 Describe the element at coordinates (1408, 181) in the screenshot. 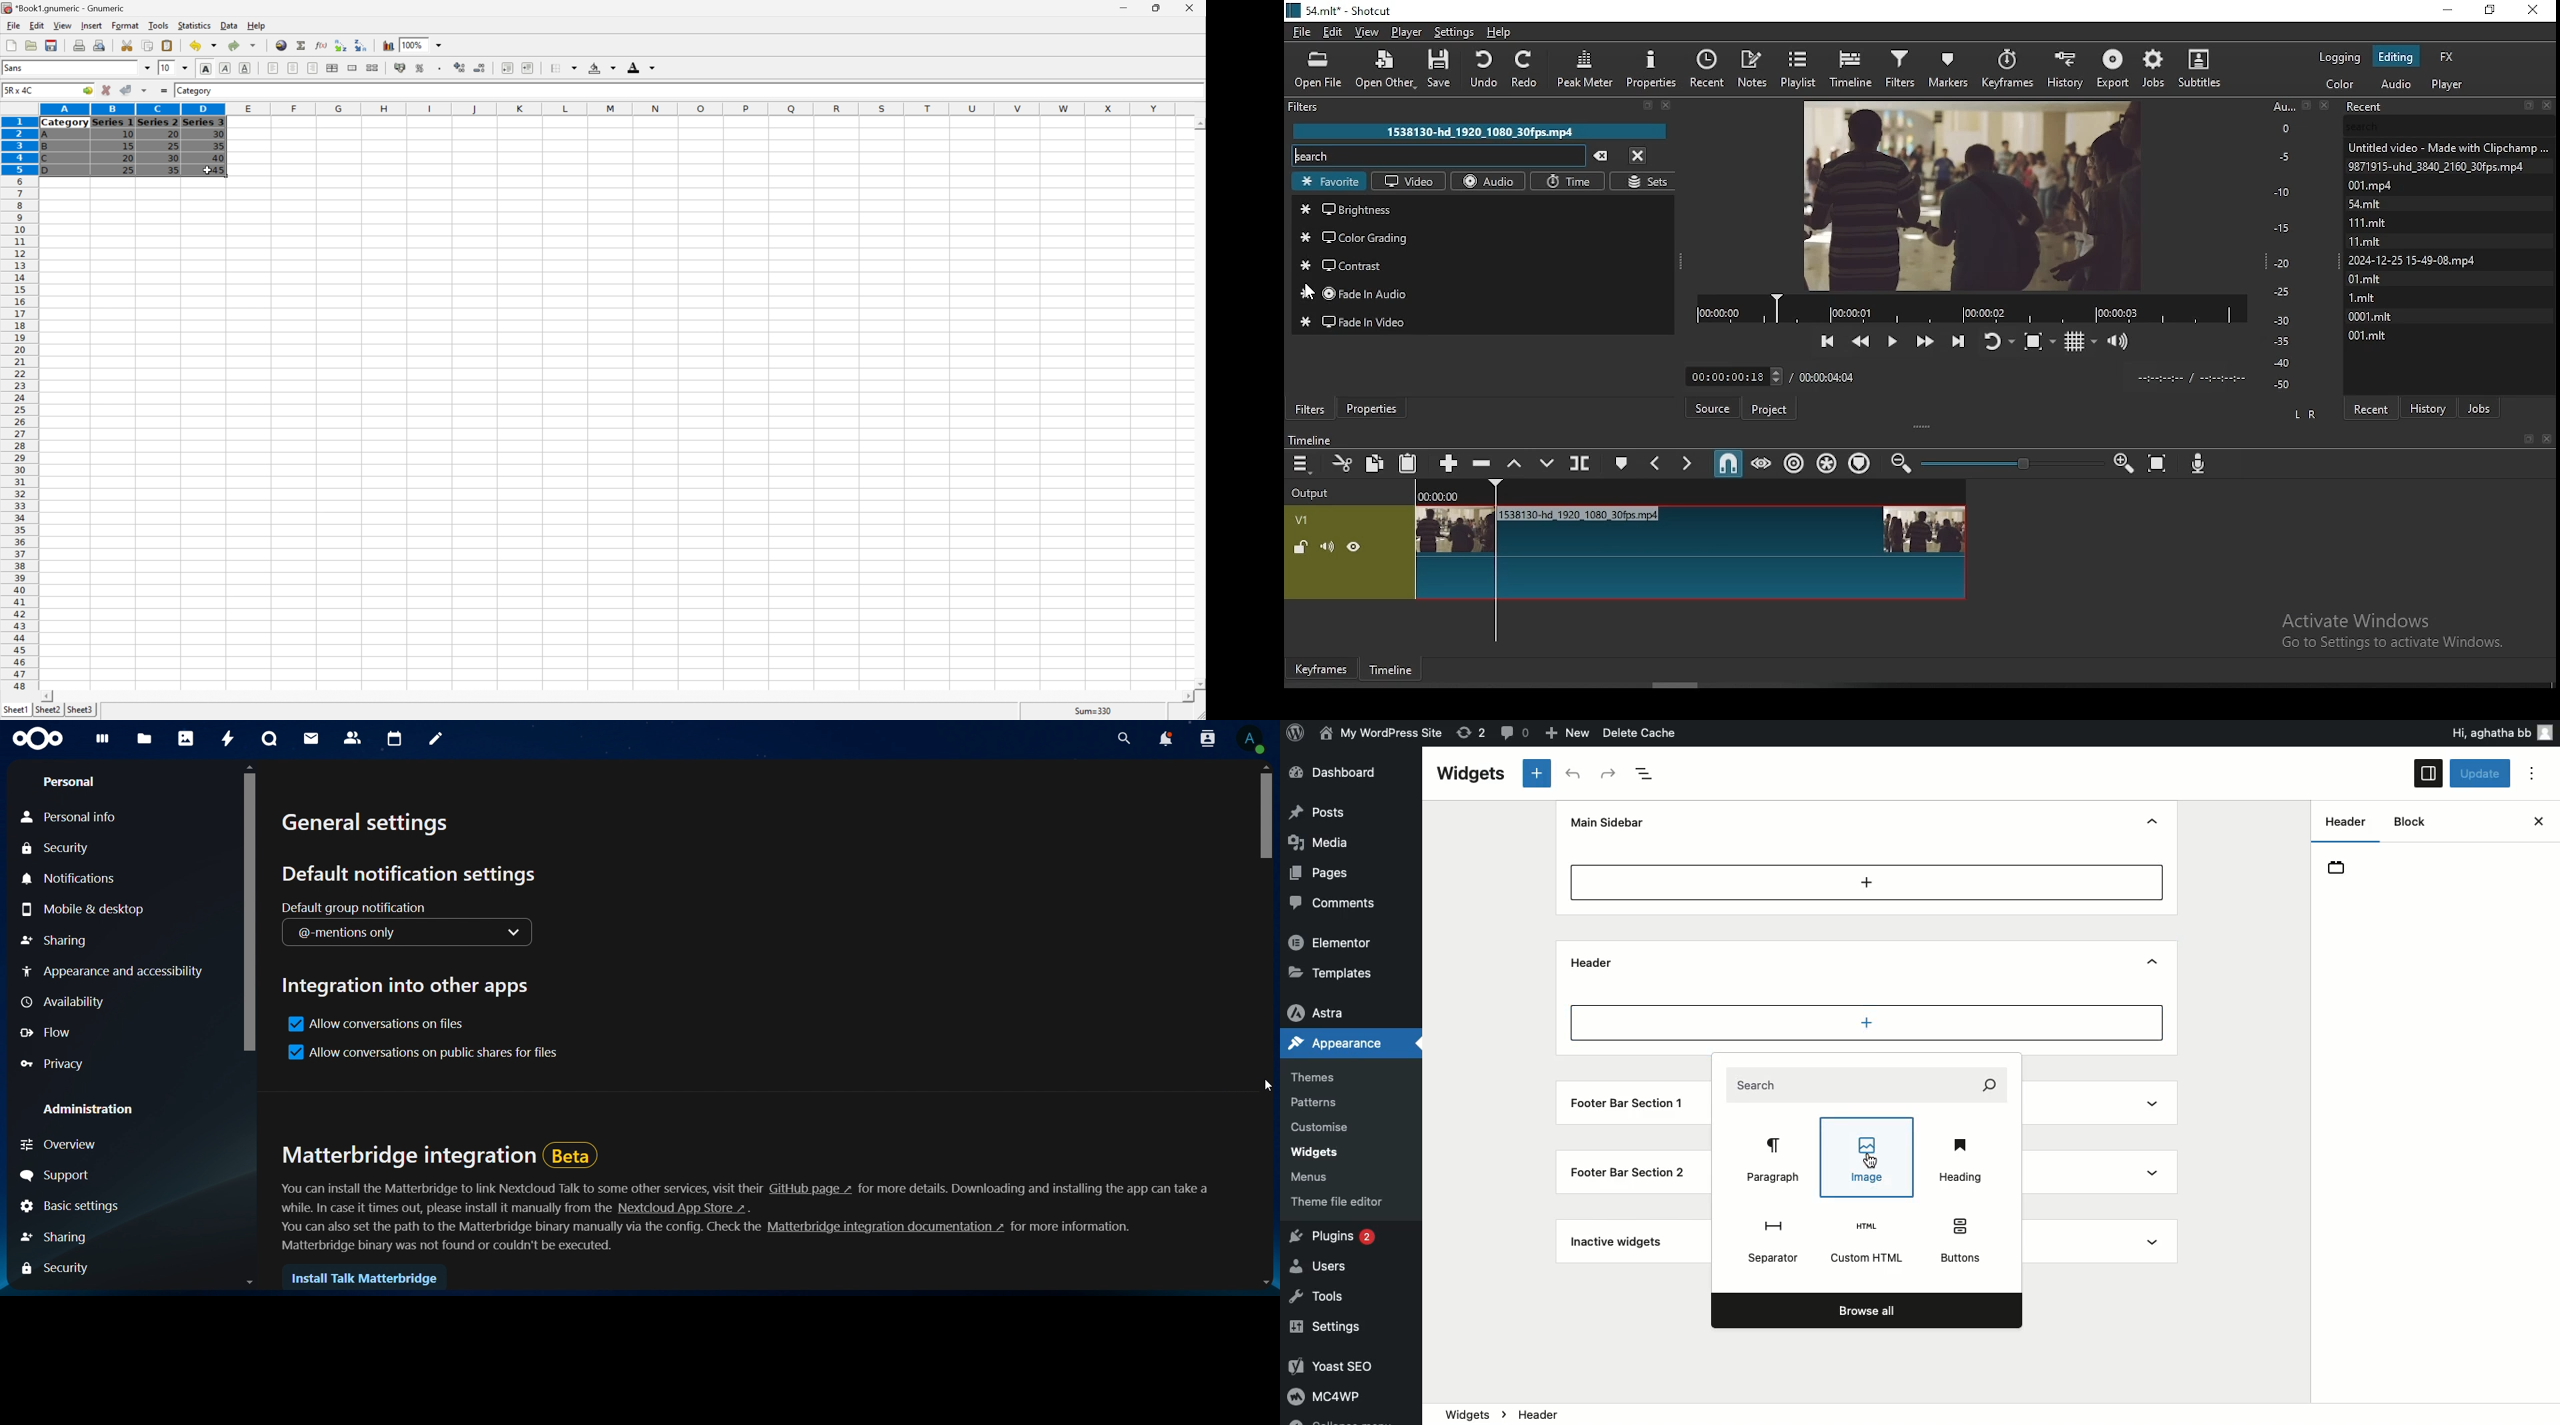

I see `video` at that location.